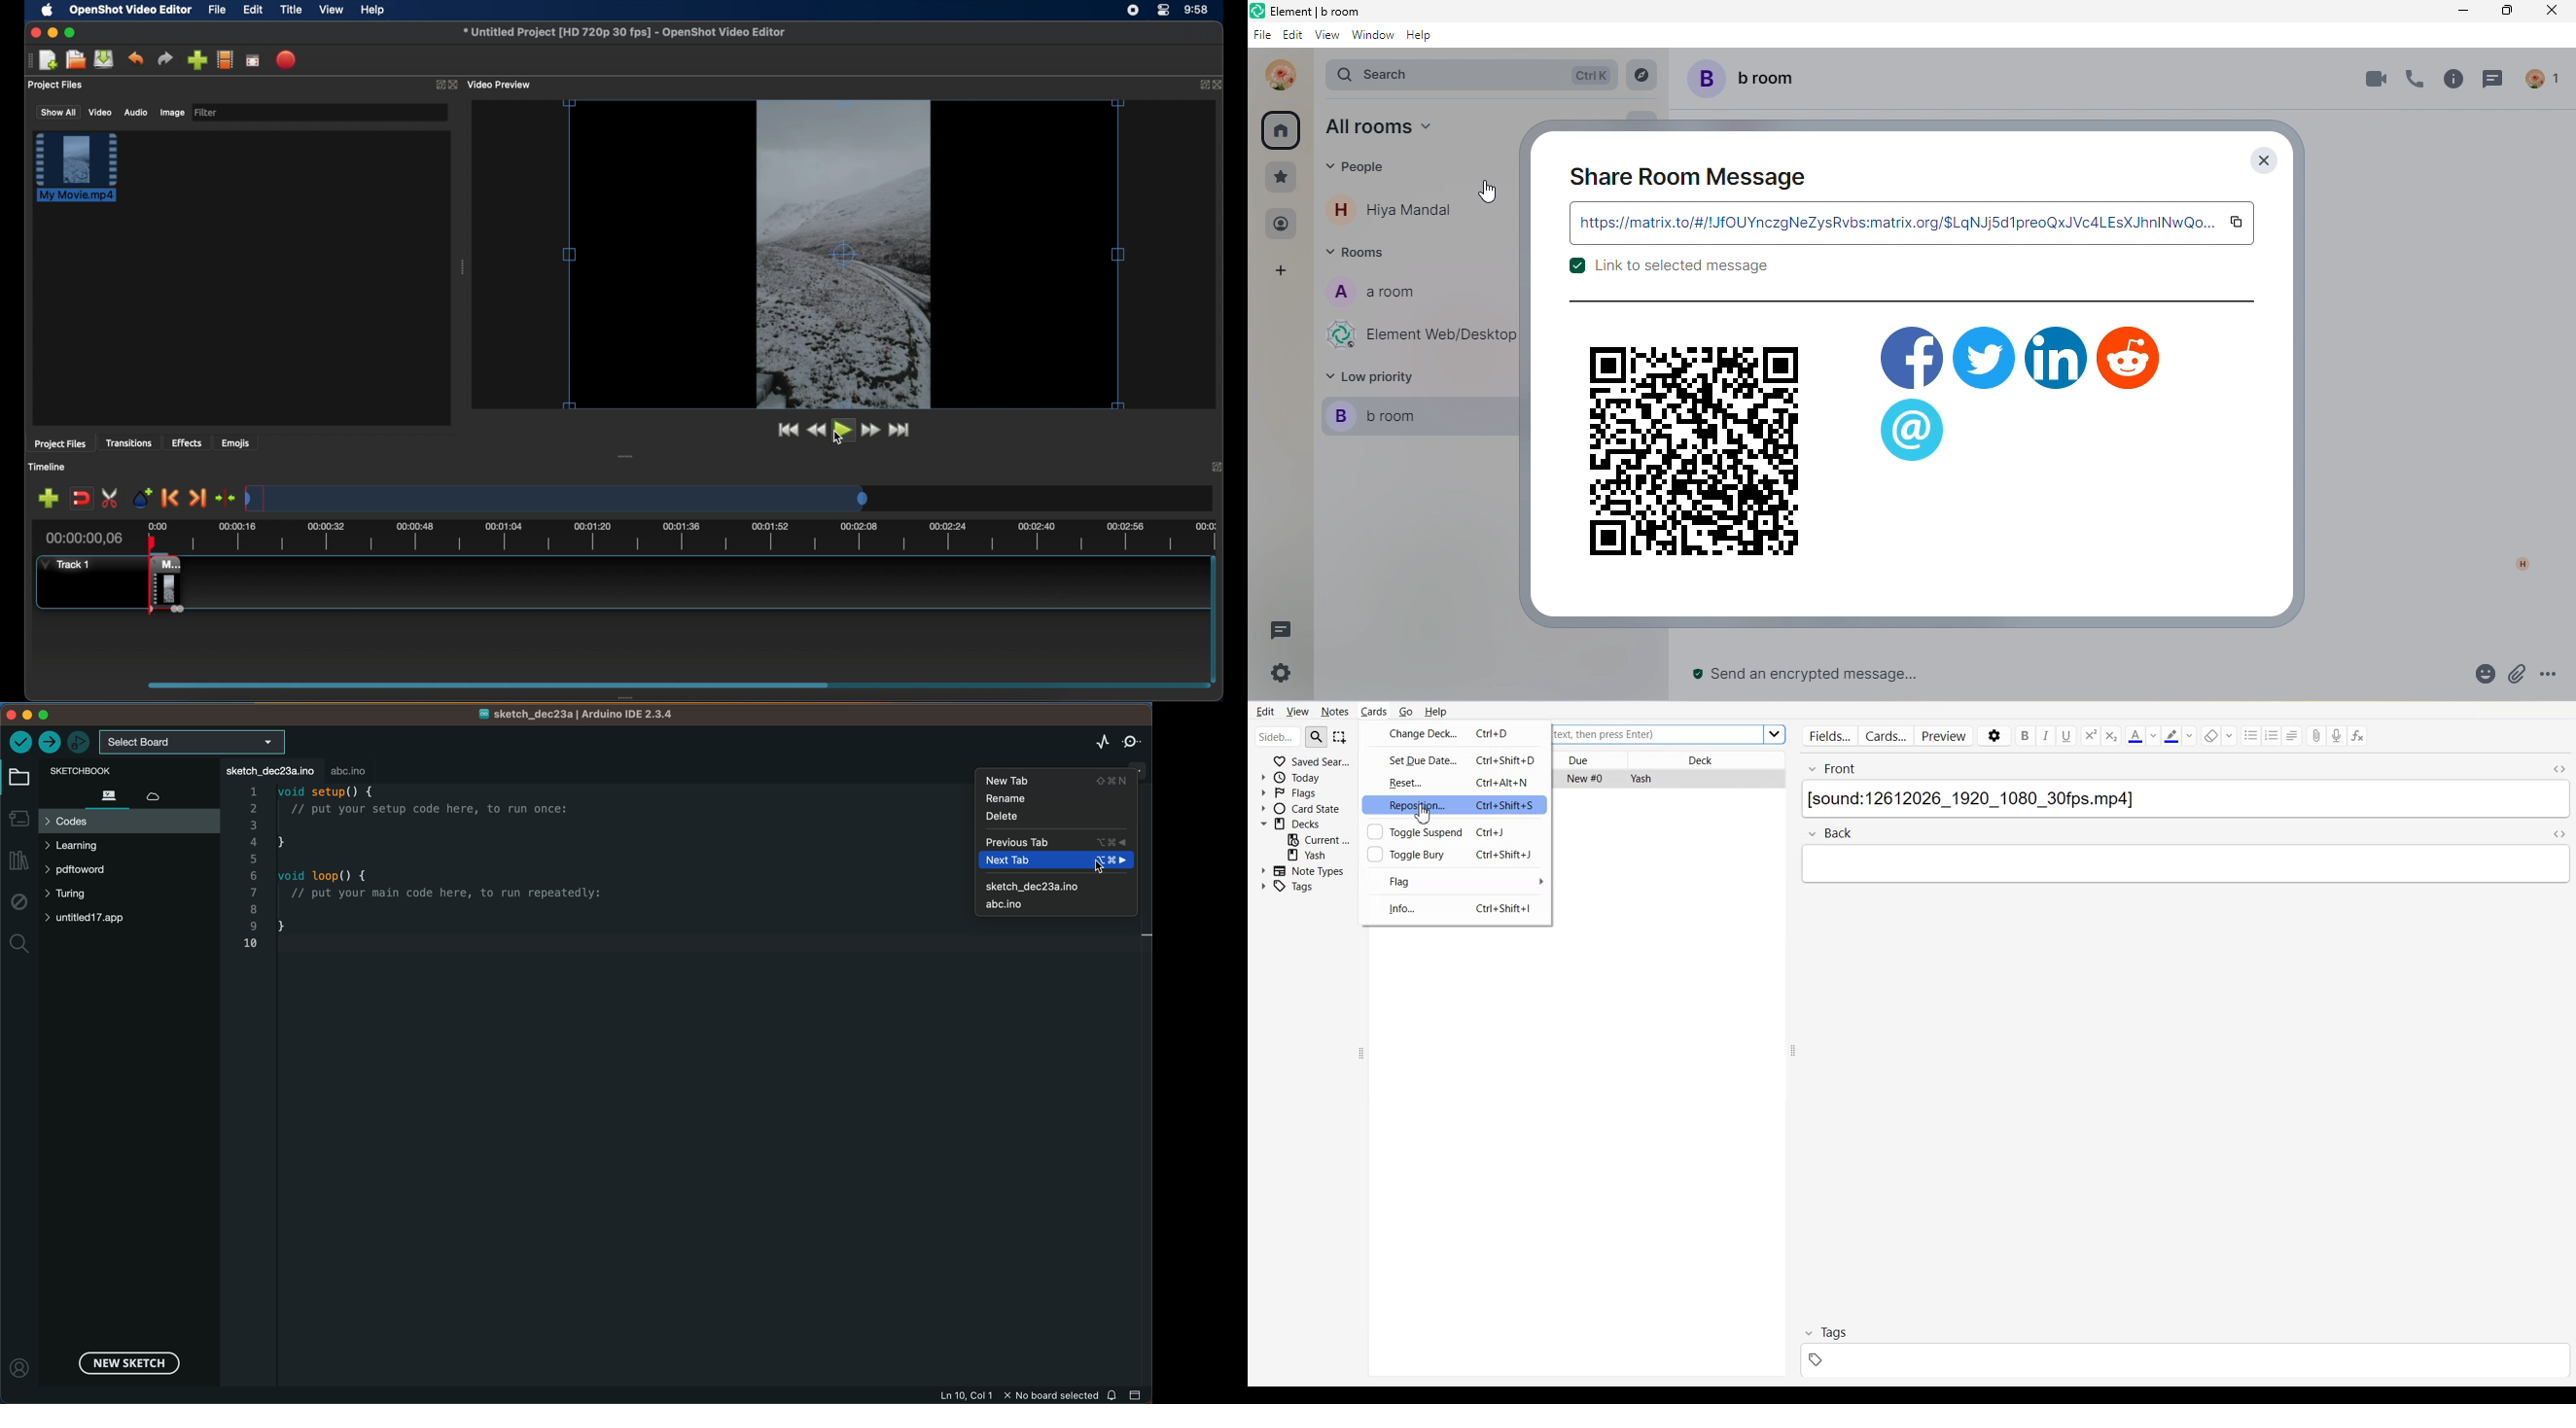 The width and height of the screenshot is (2576, 1428). Describe the element at coordinates (2462, 12) in the screenshot. I see `minimize` at that location.